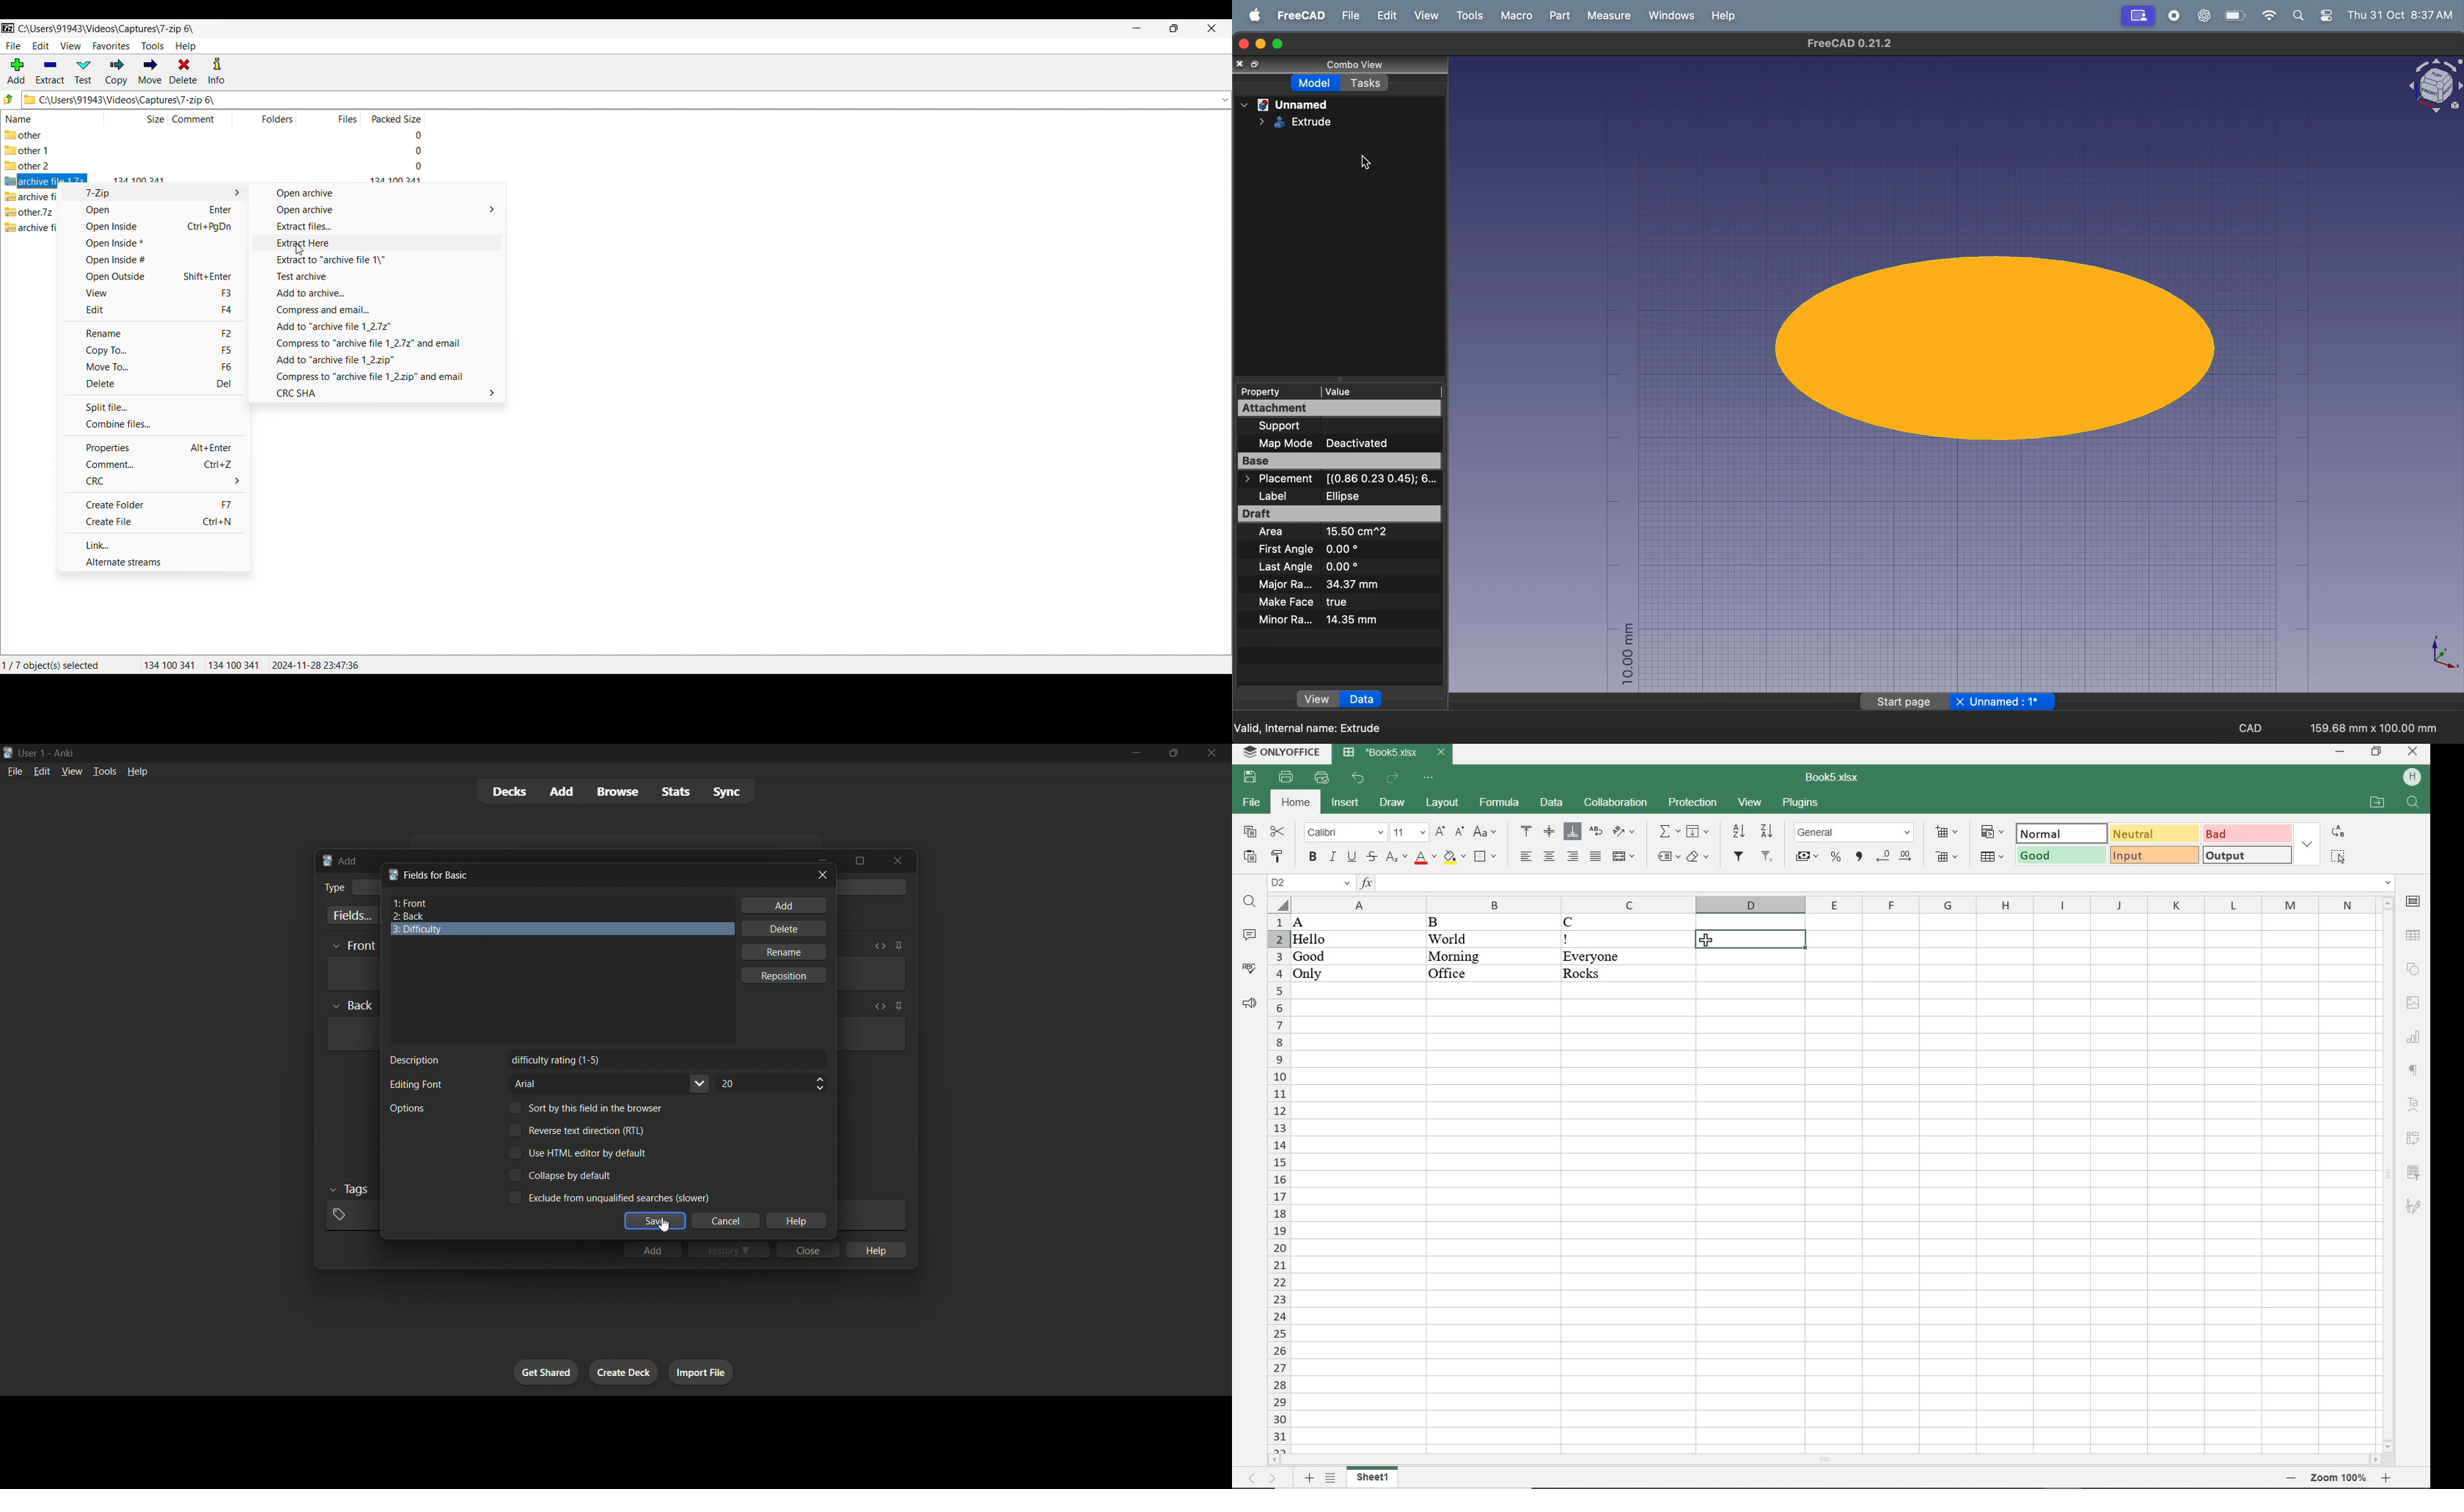  Describe the element at coordinates (880, 946) in the screenshot. I see `Toggle HTML editor` at that location.